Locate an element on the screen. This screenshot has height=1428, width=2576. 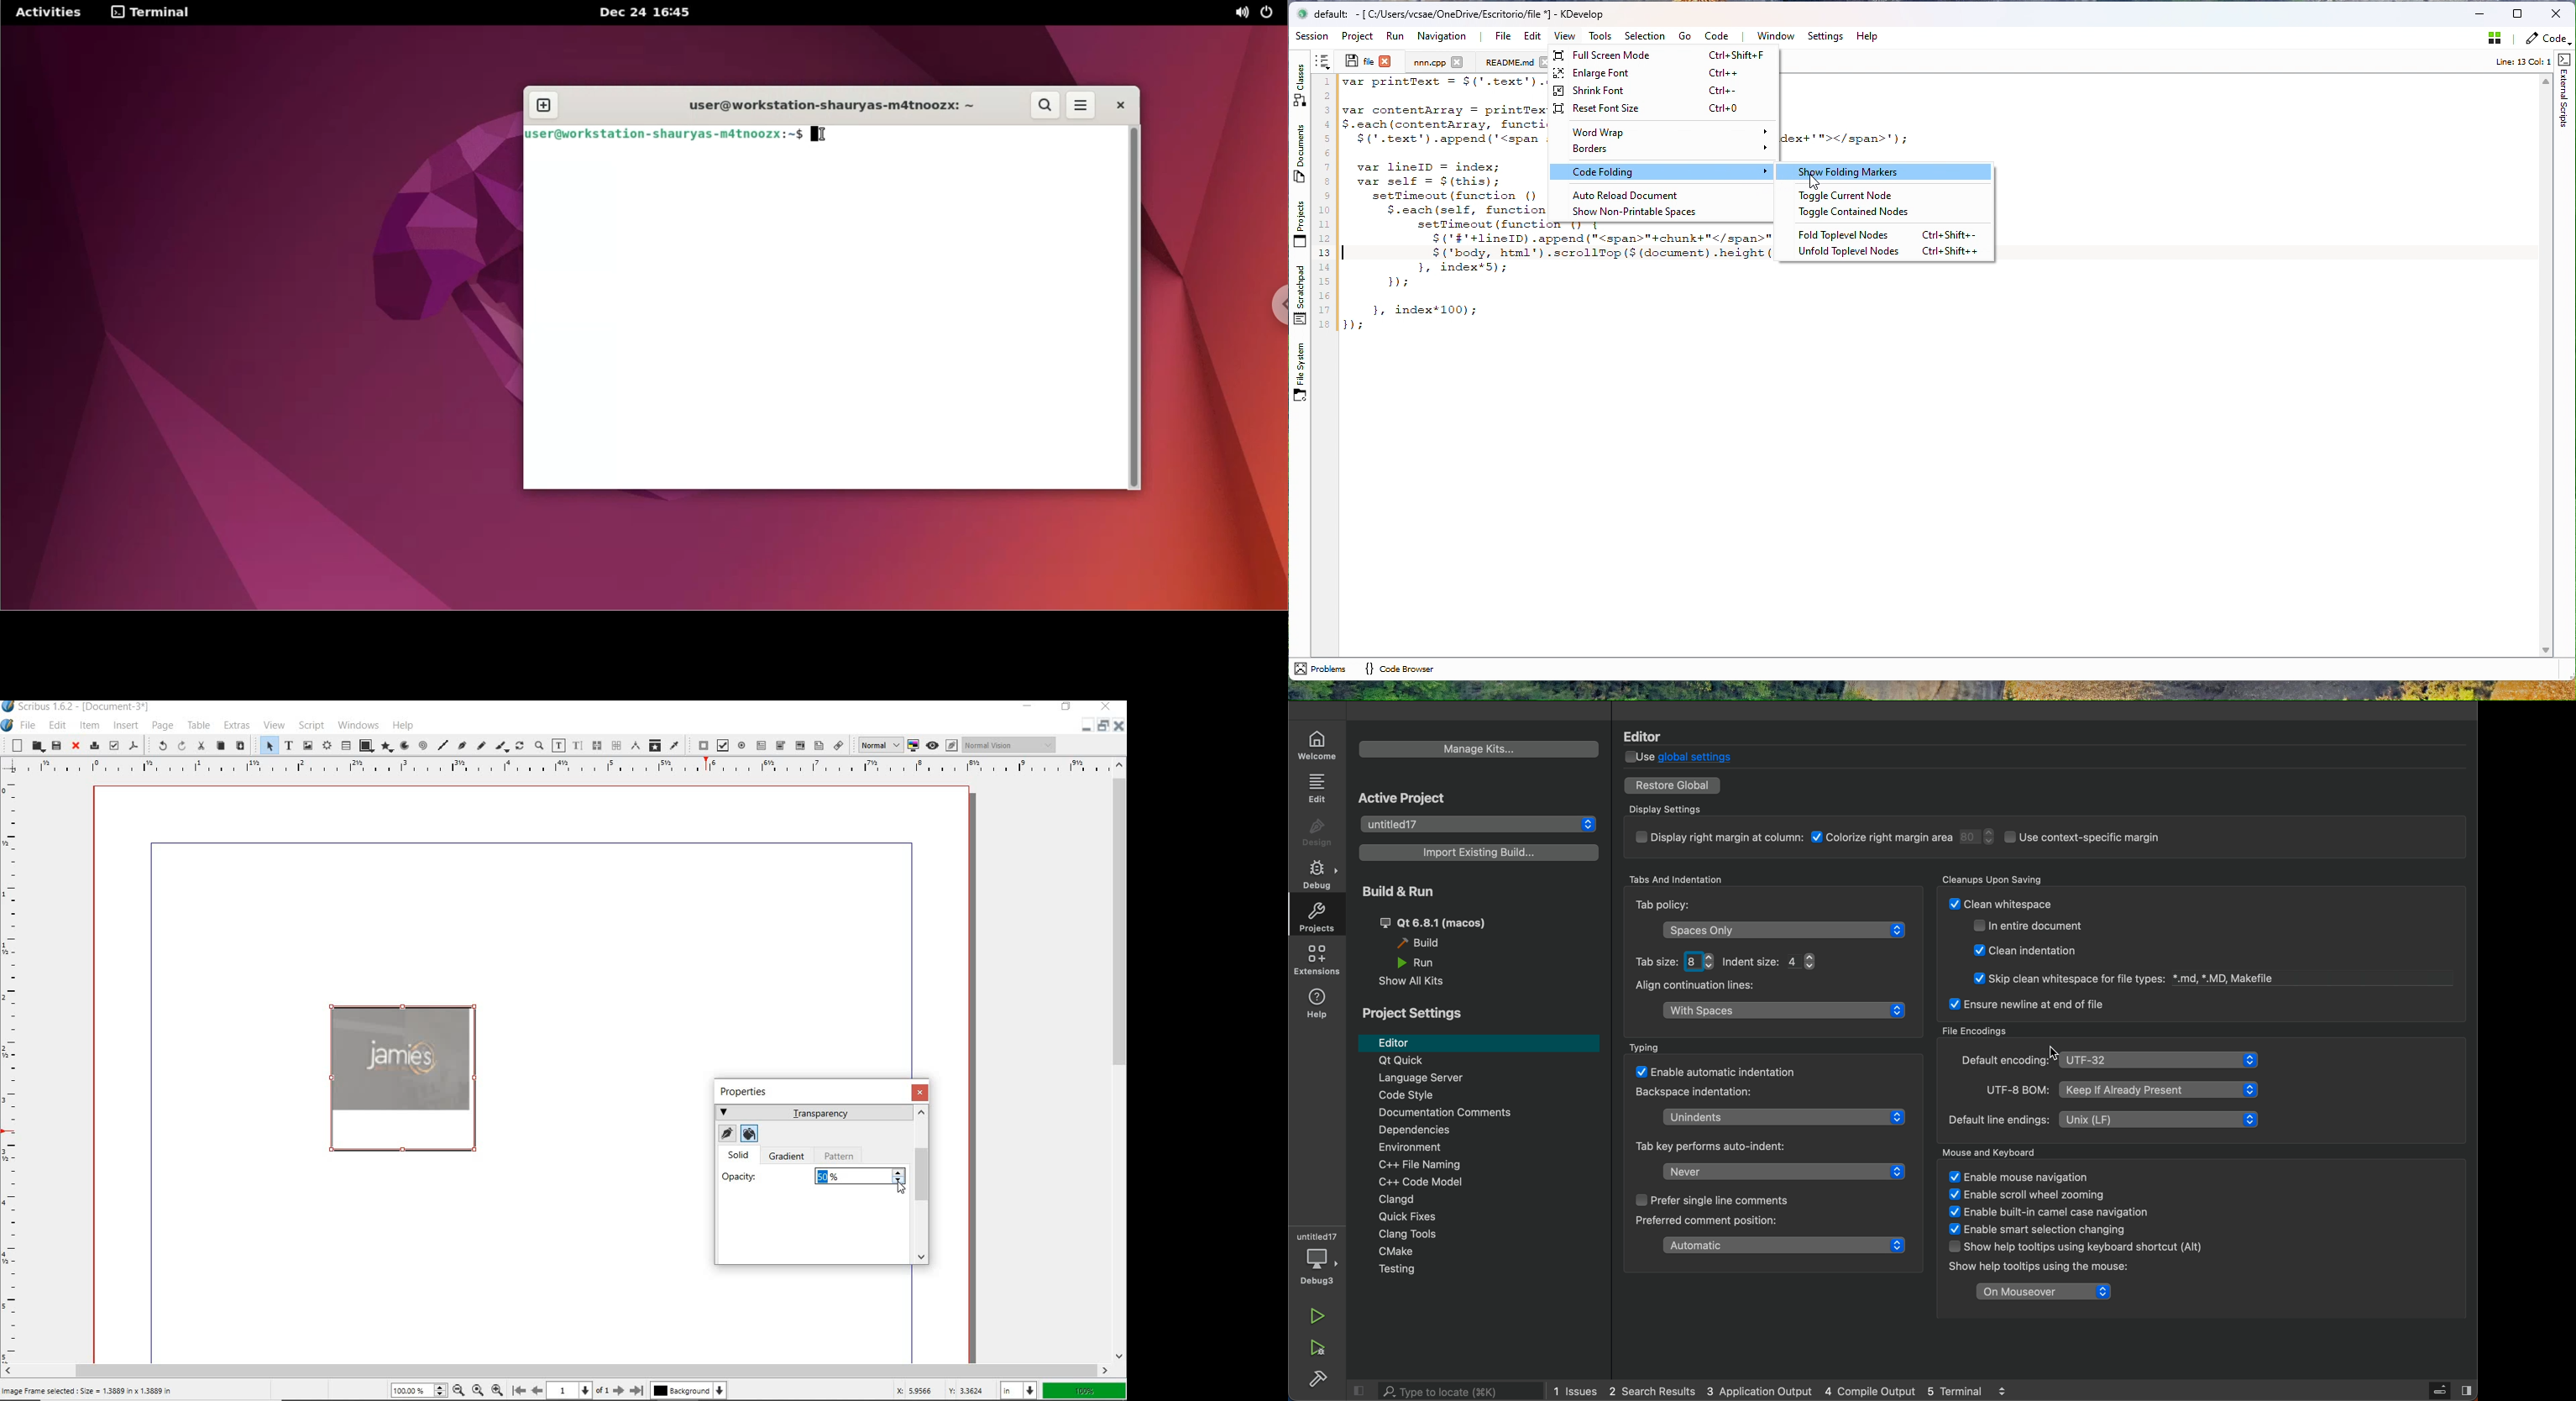
Environment  is located at coordinates (1474, 1148).